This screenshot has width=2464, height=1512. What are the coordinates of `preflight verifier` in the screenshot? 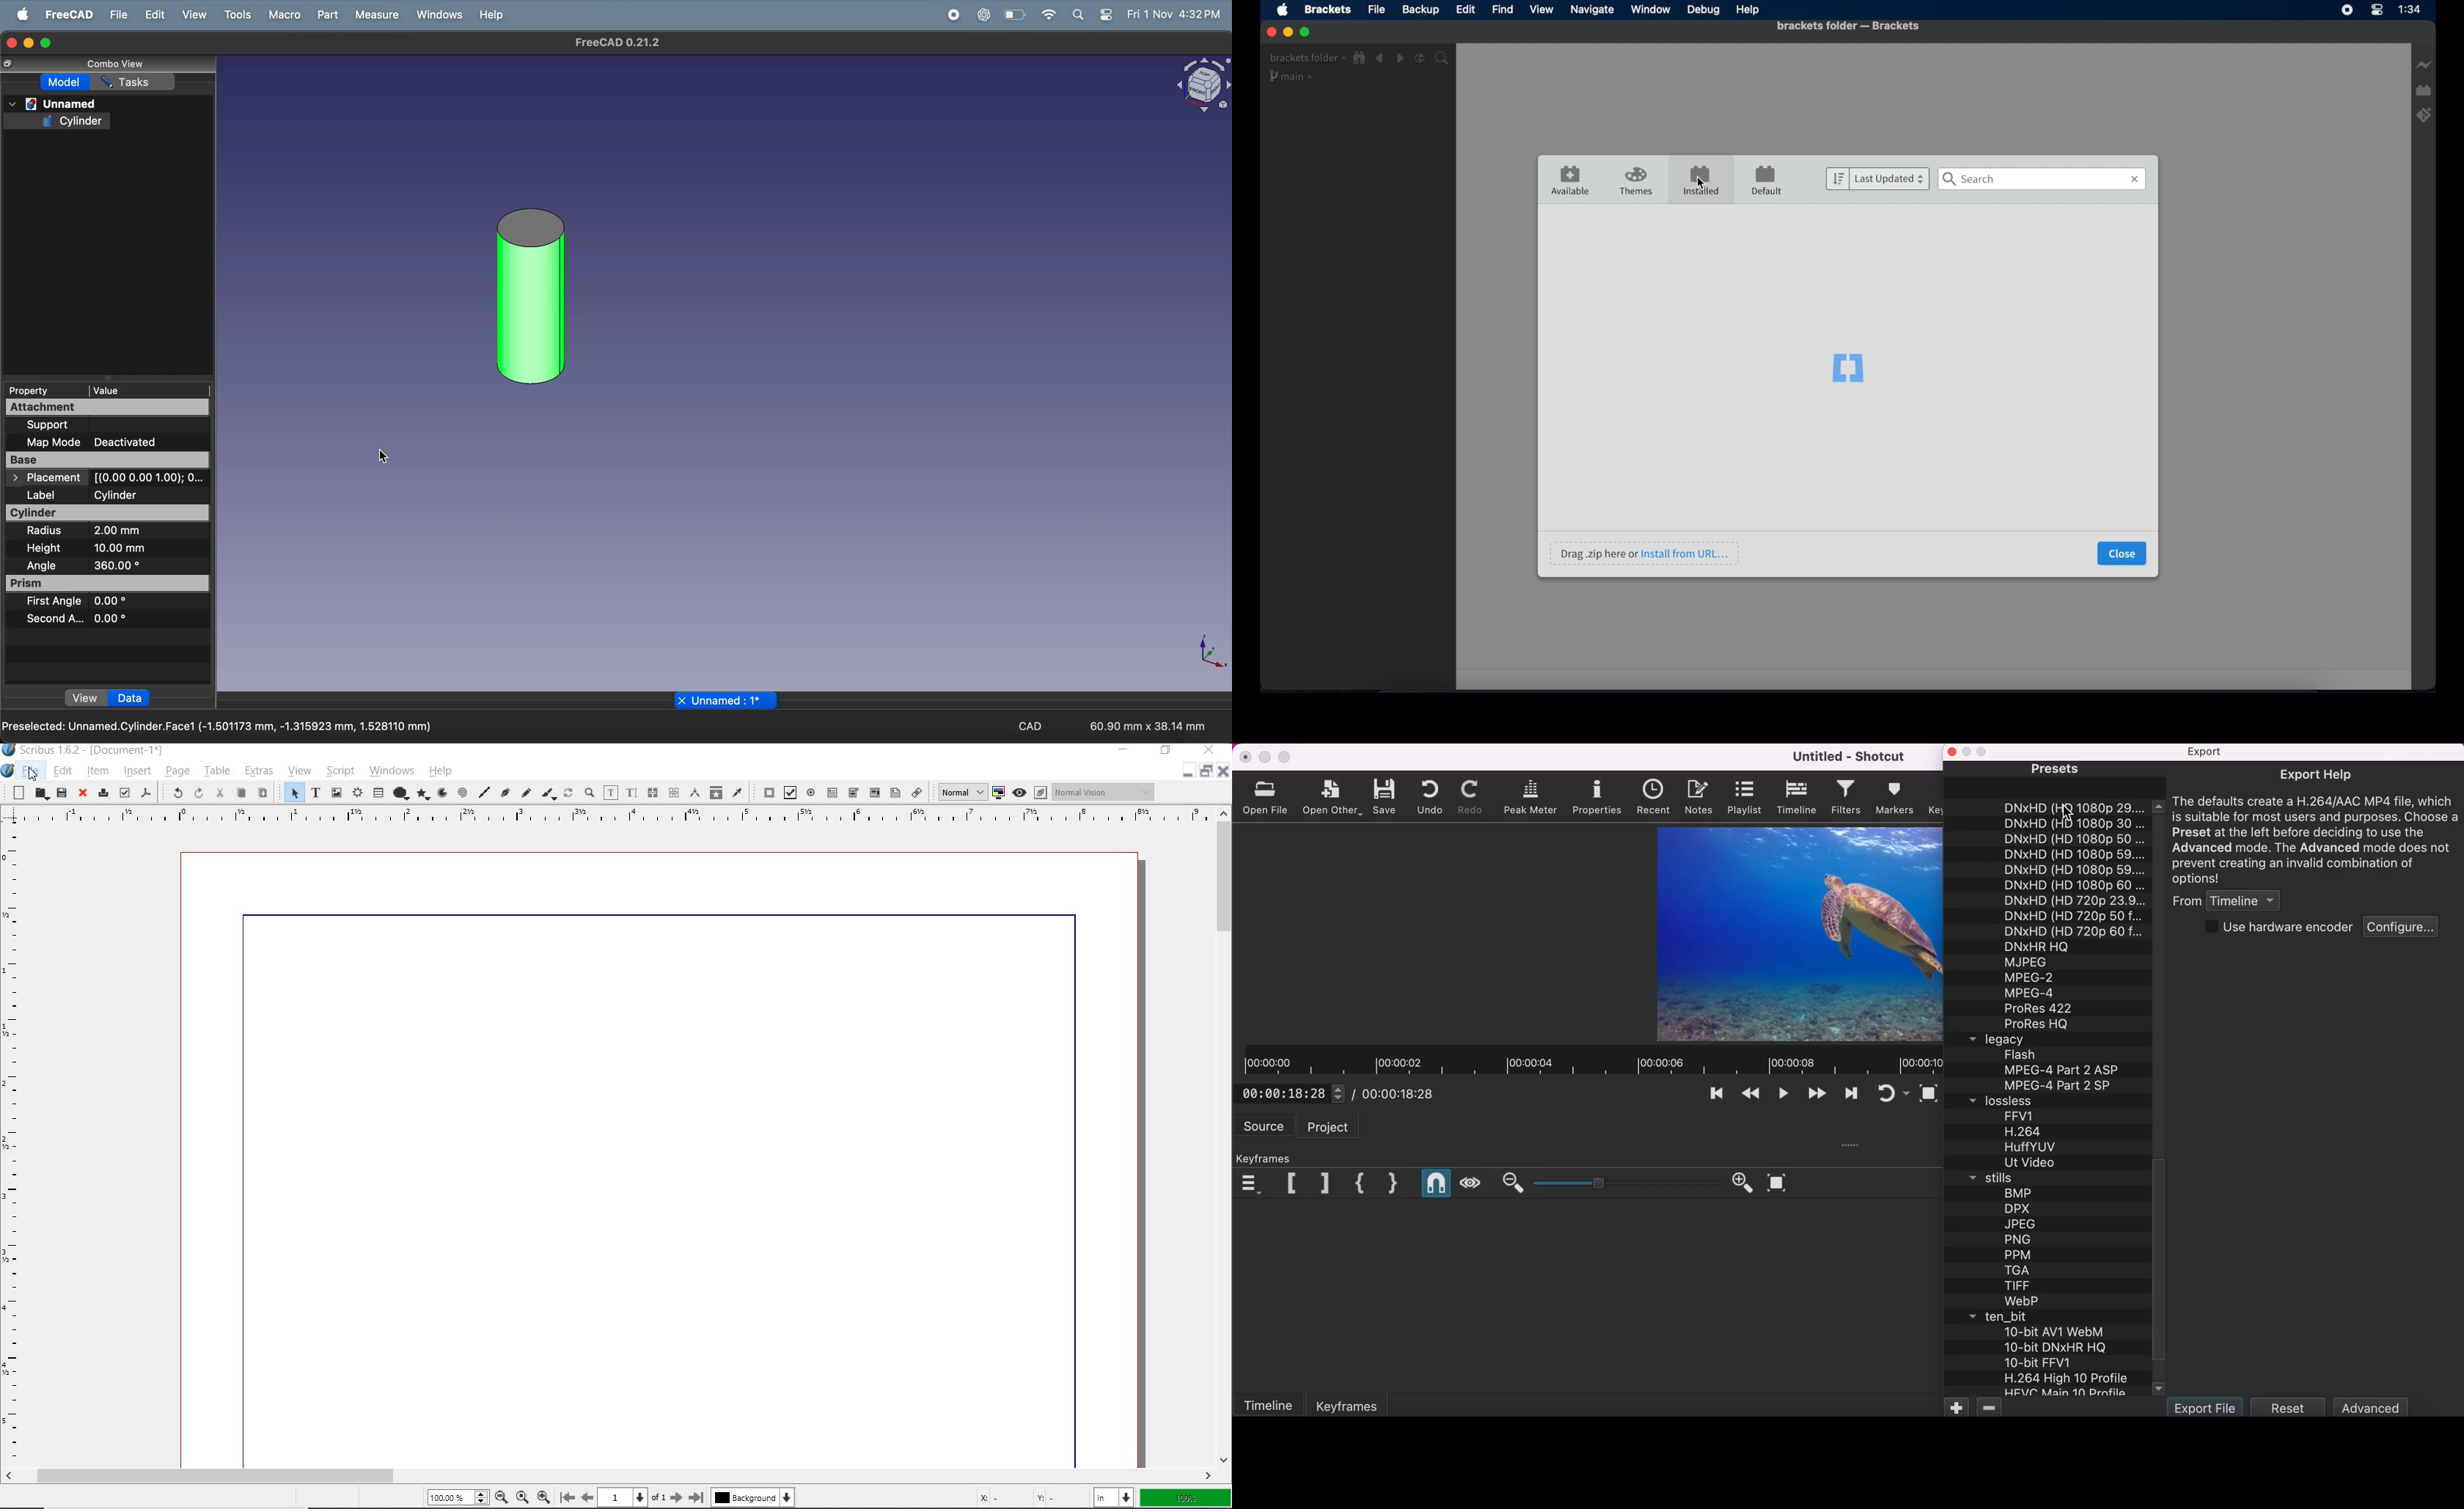 It's located at (124, 793).